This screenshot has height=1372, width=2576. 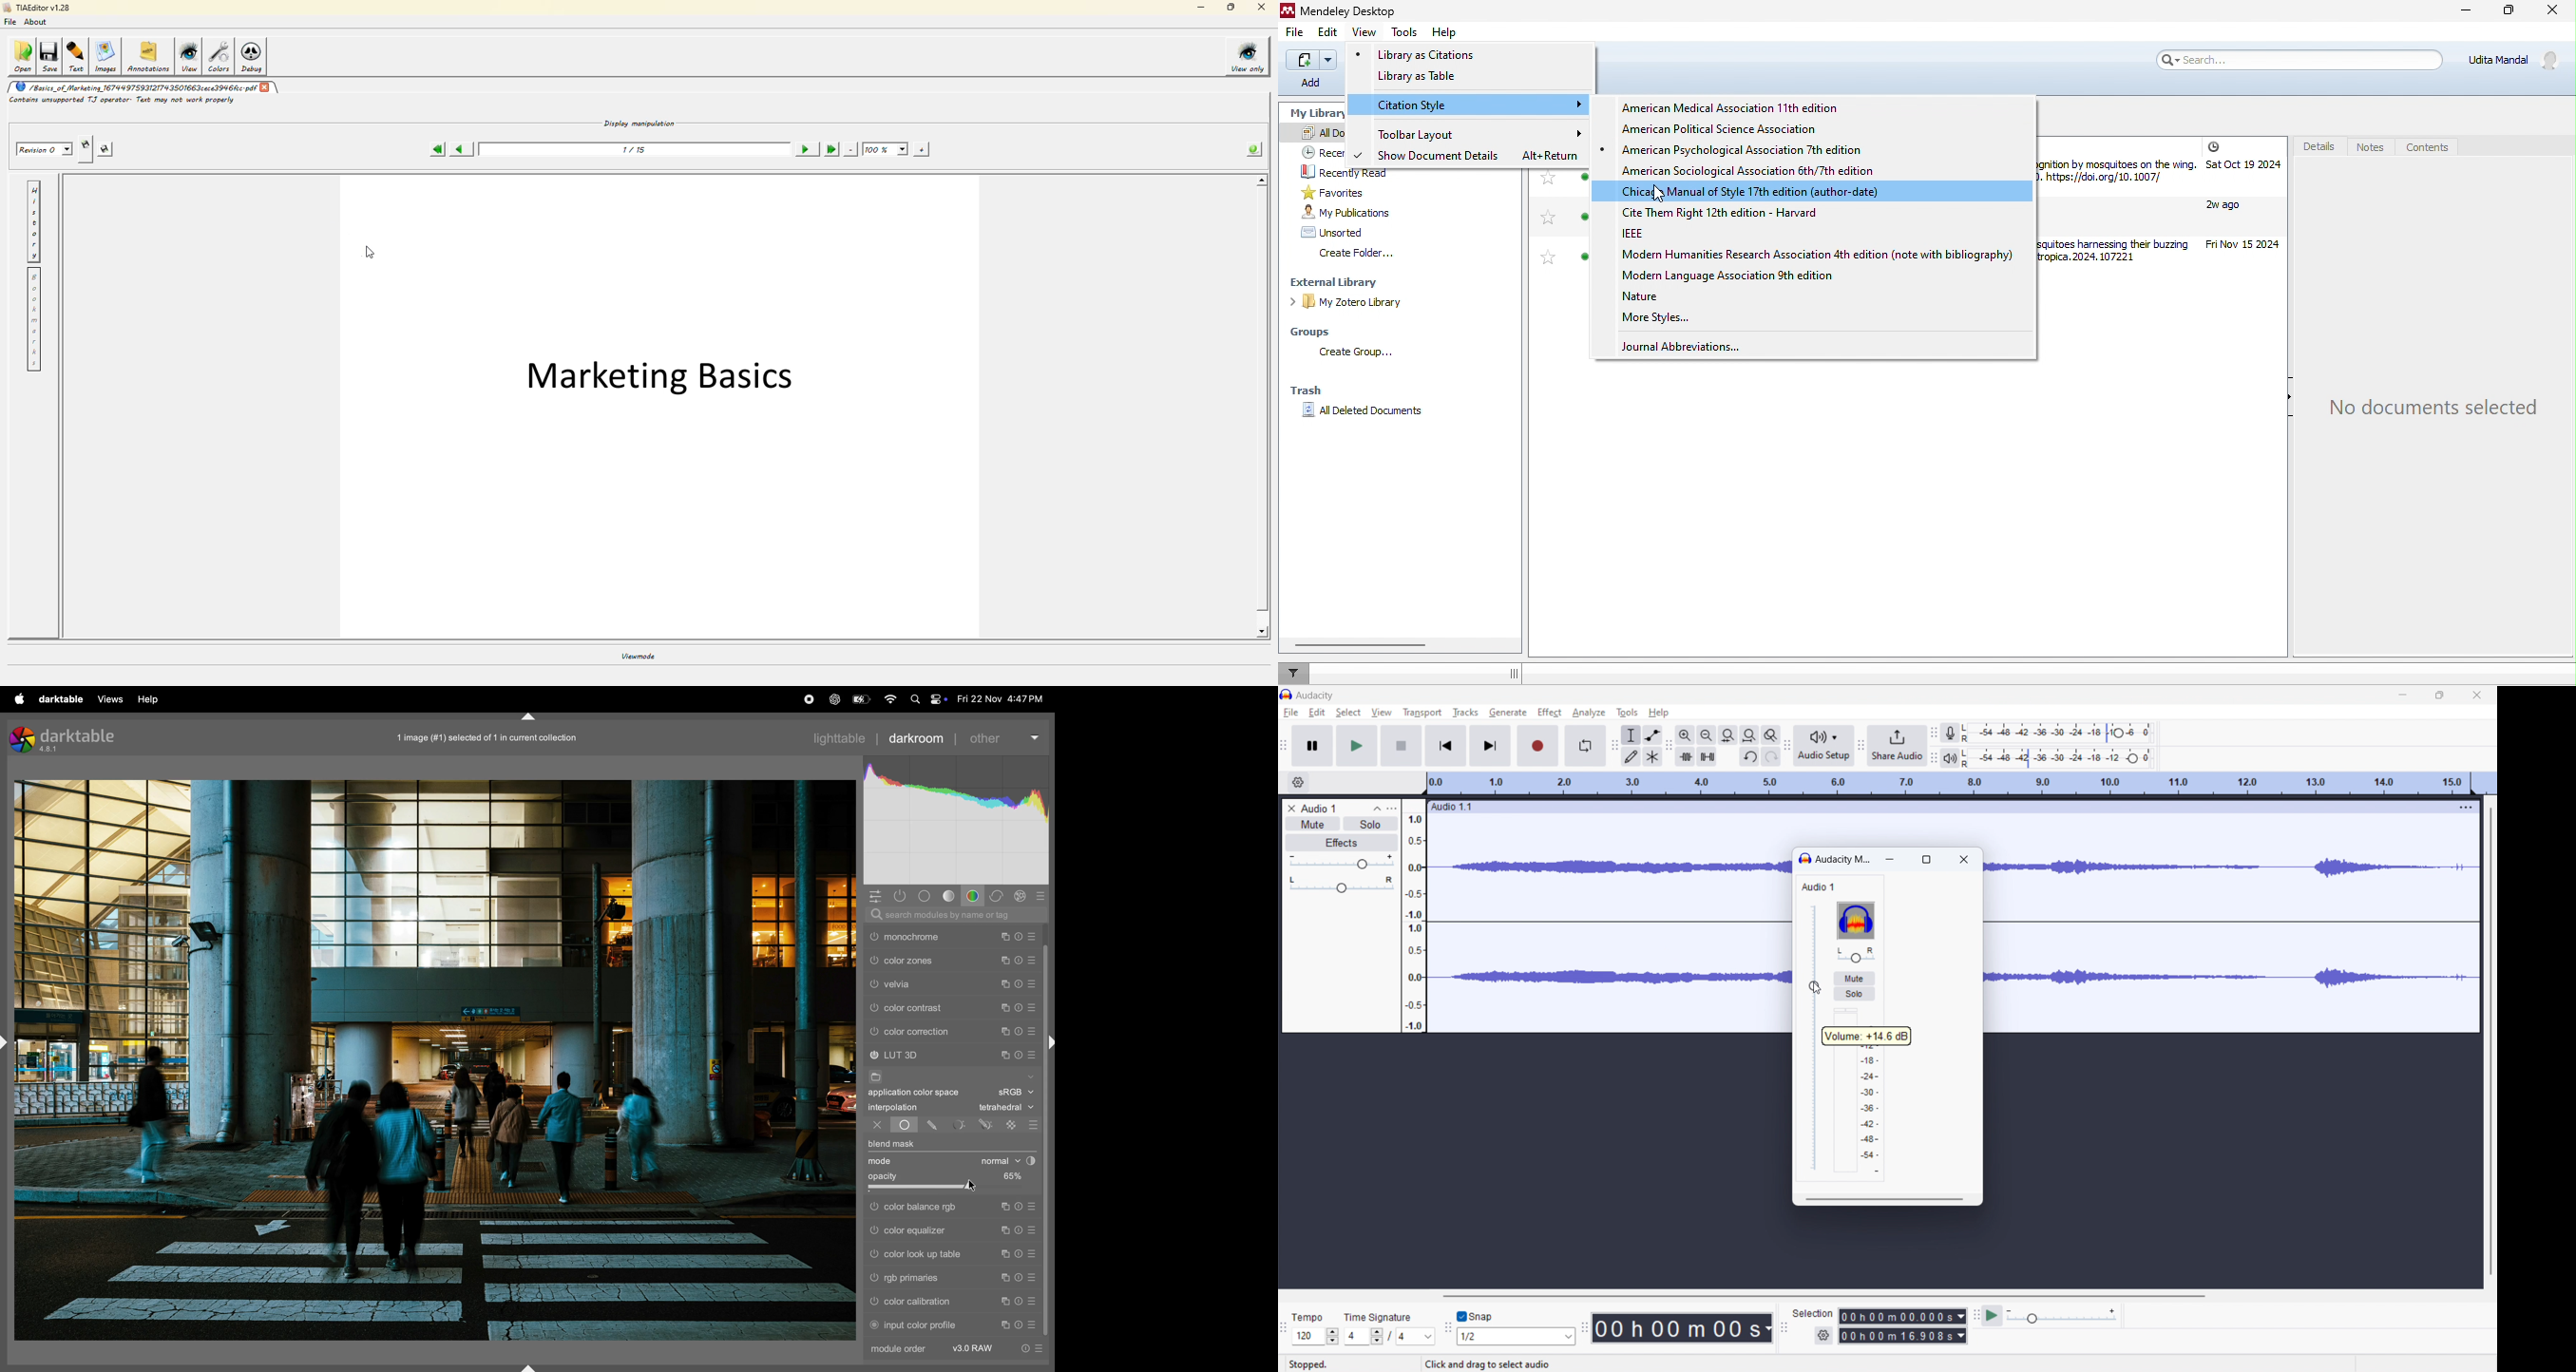 I want to click on pan center, so click(x=1855, y=955).